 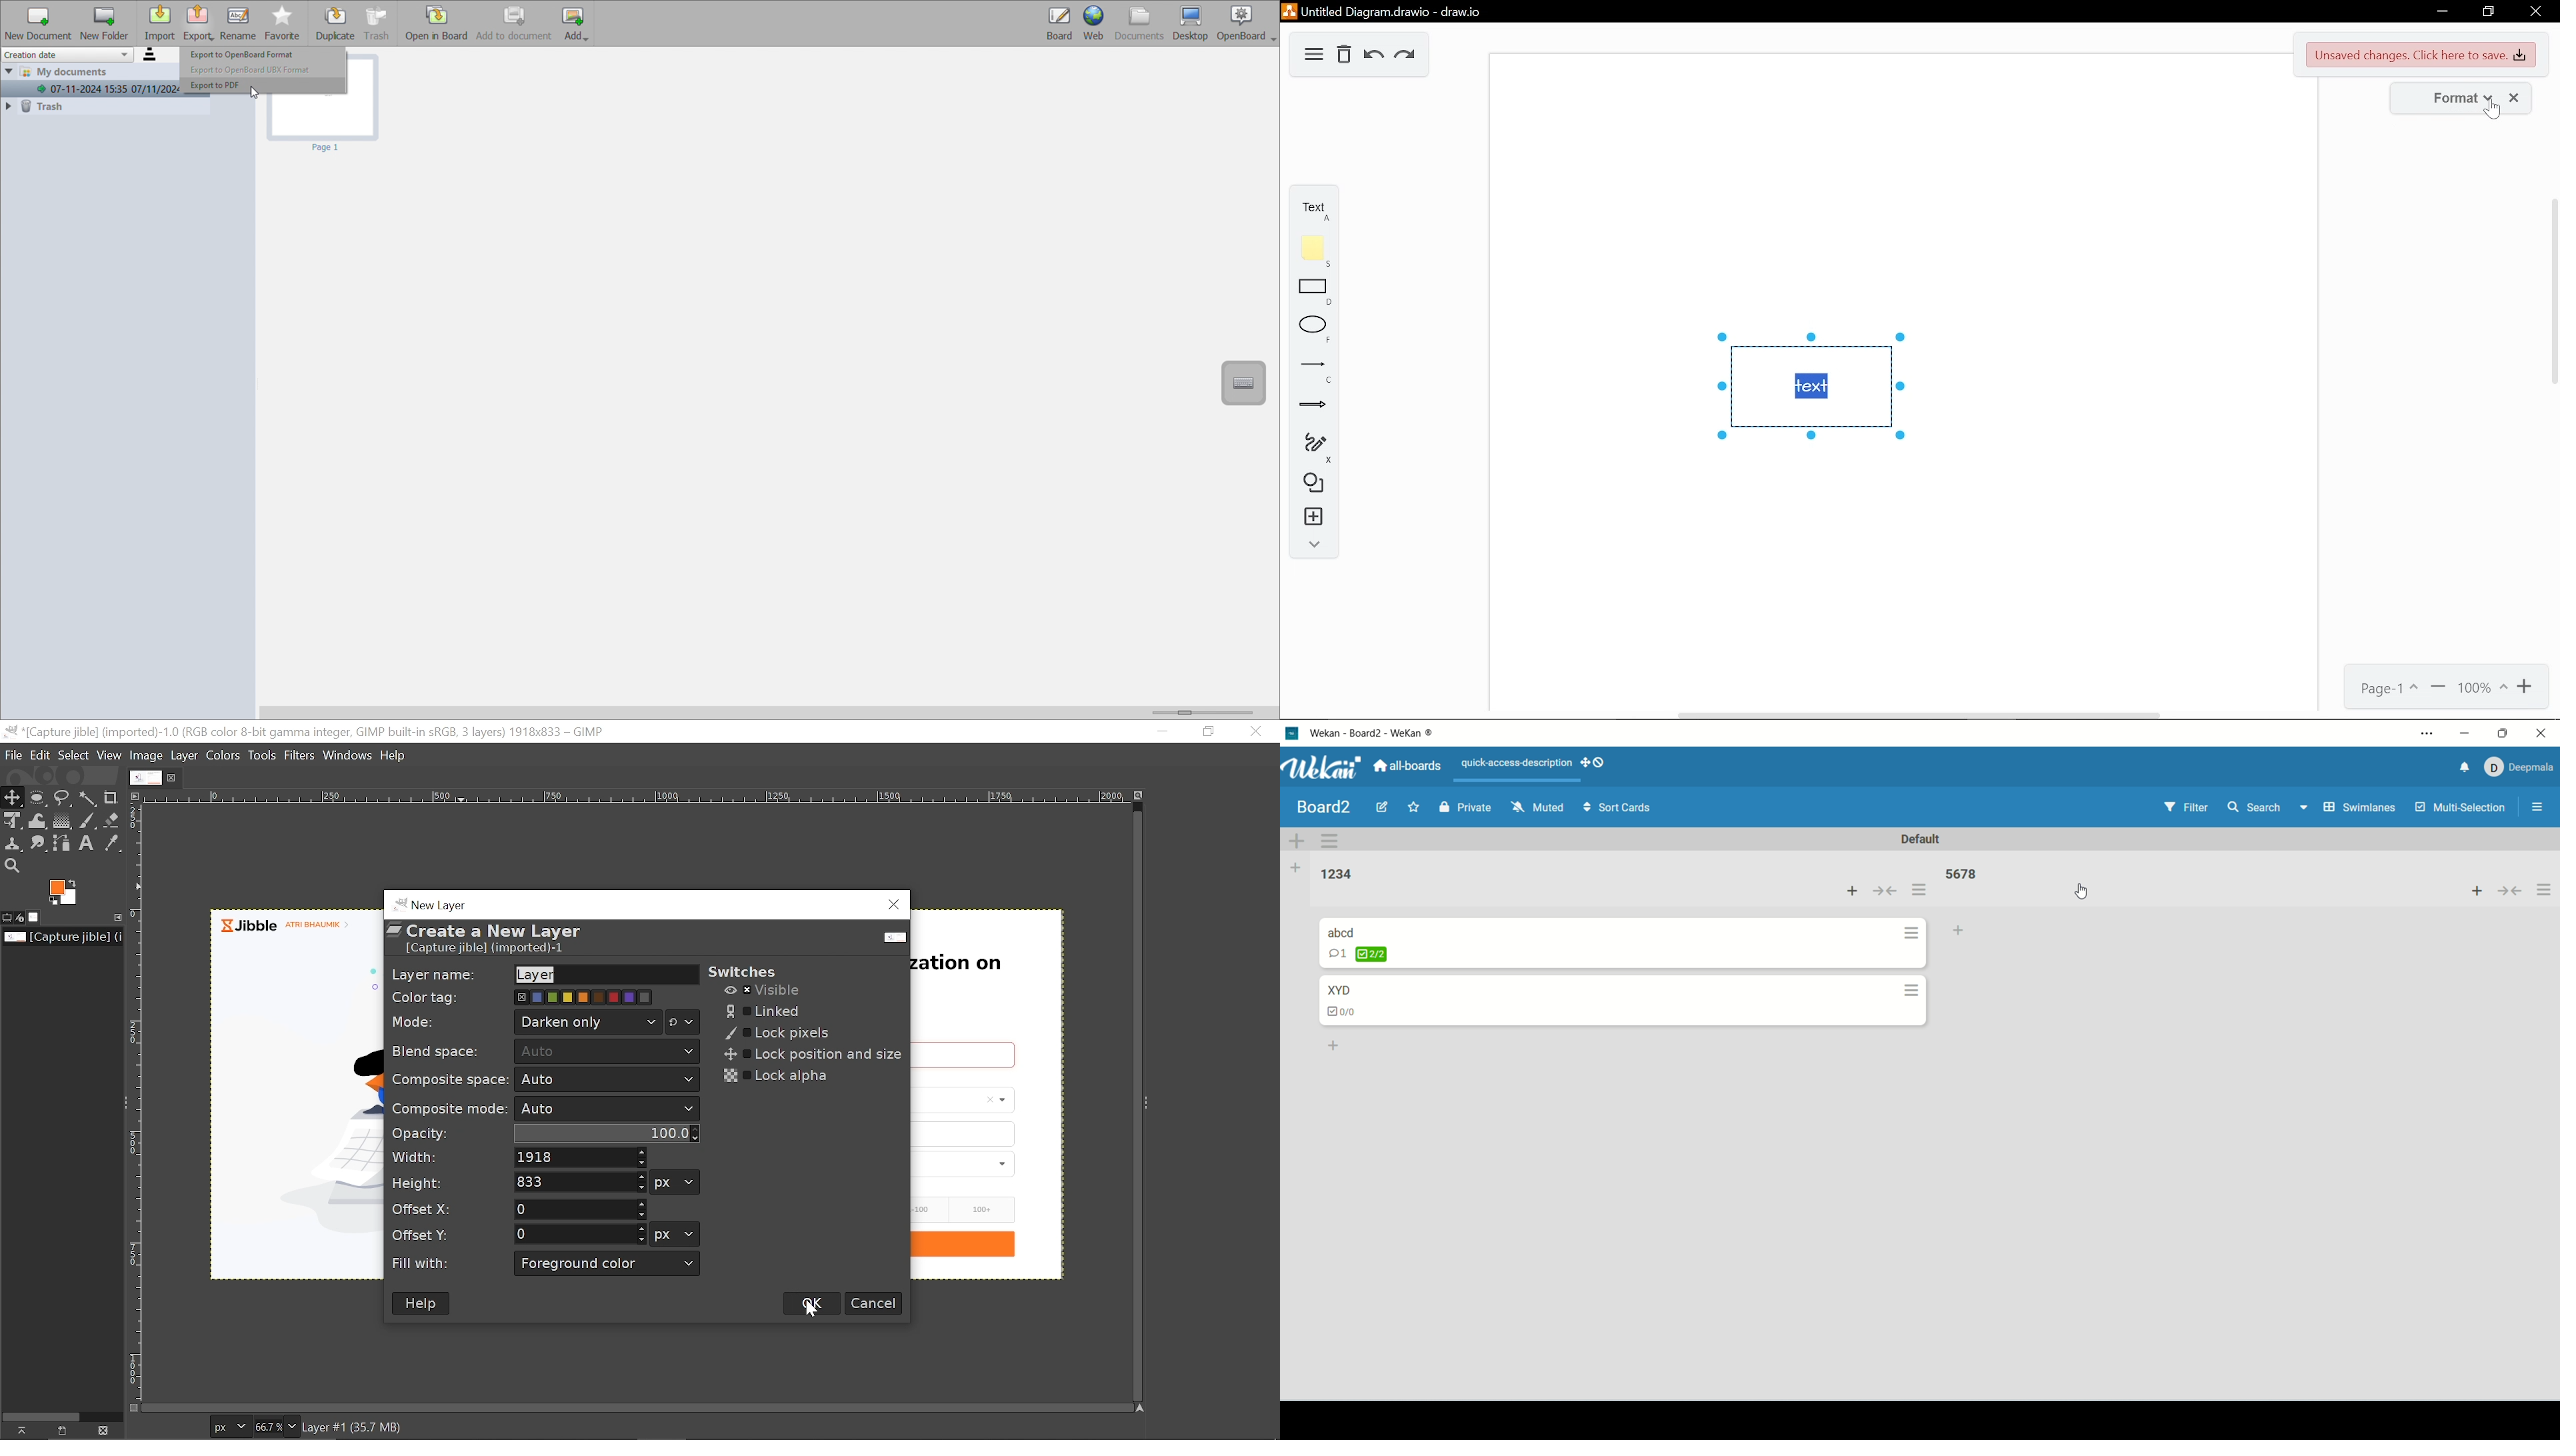 I want to click on rectangle, so click(x=1308, y=292).